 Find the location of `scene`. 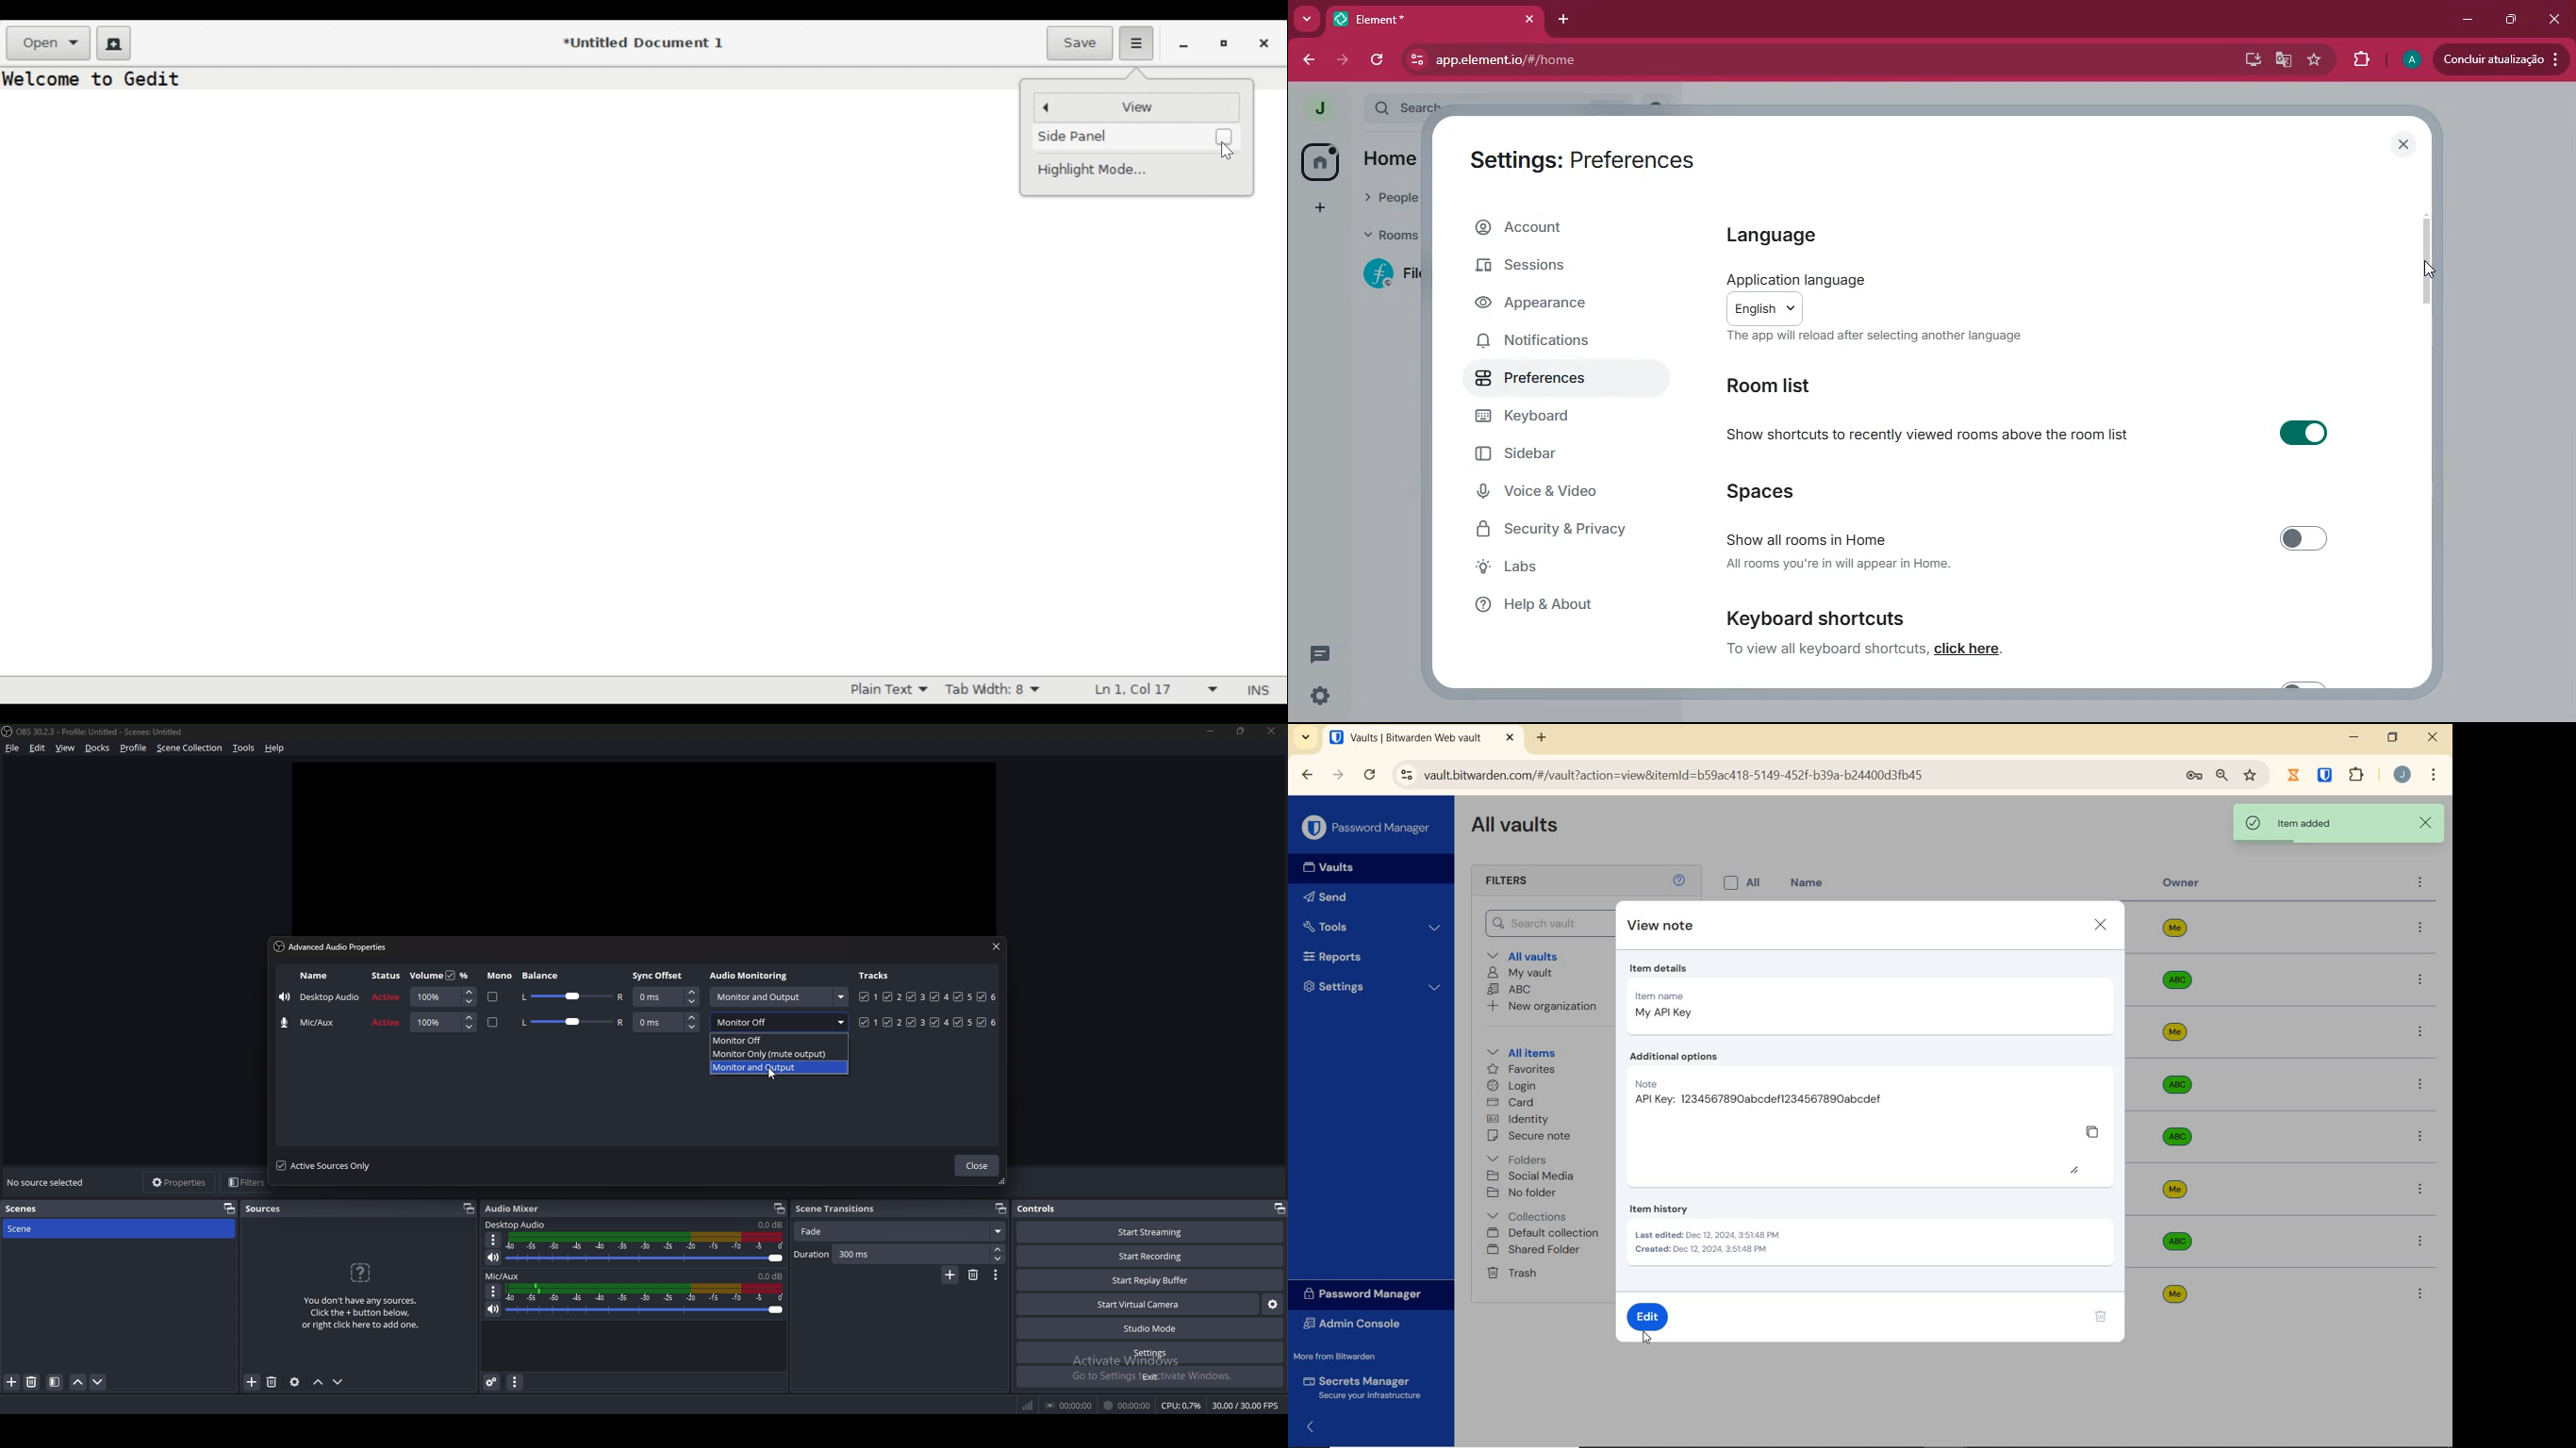

scene is located at coordinates (34, 1229).